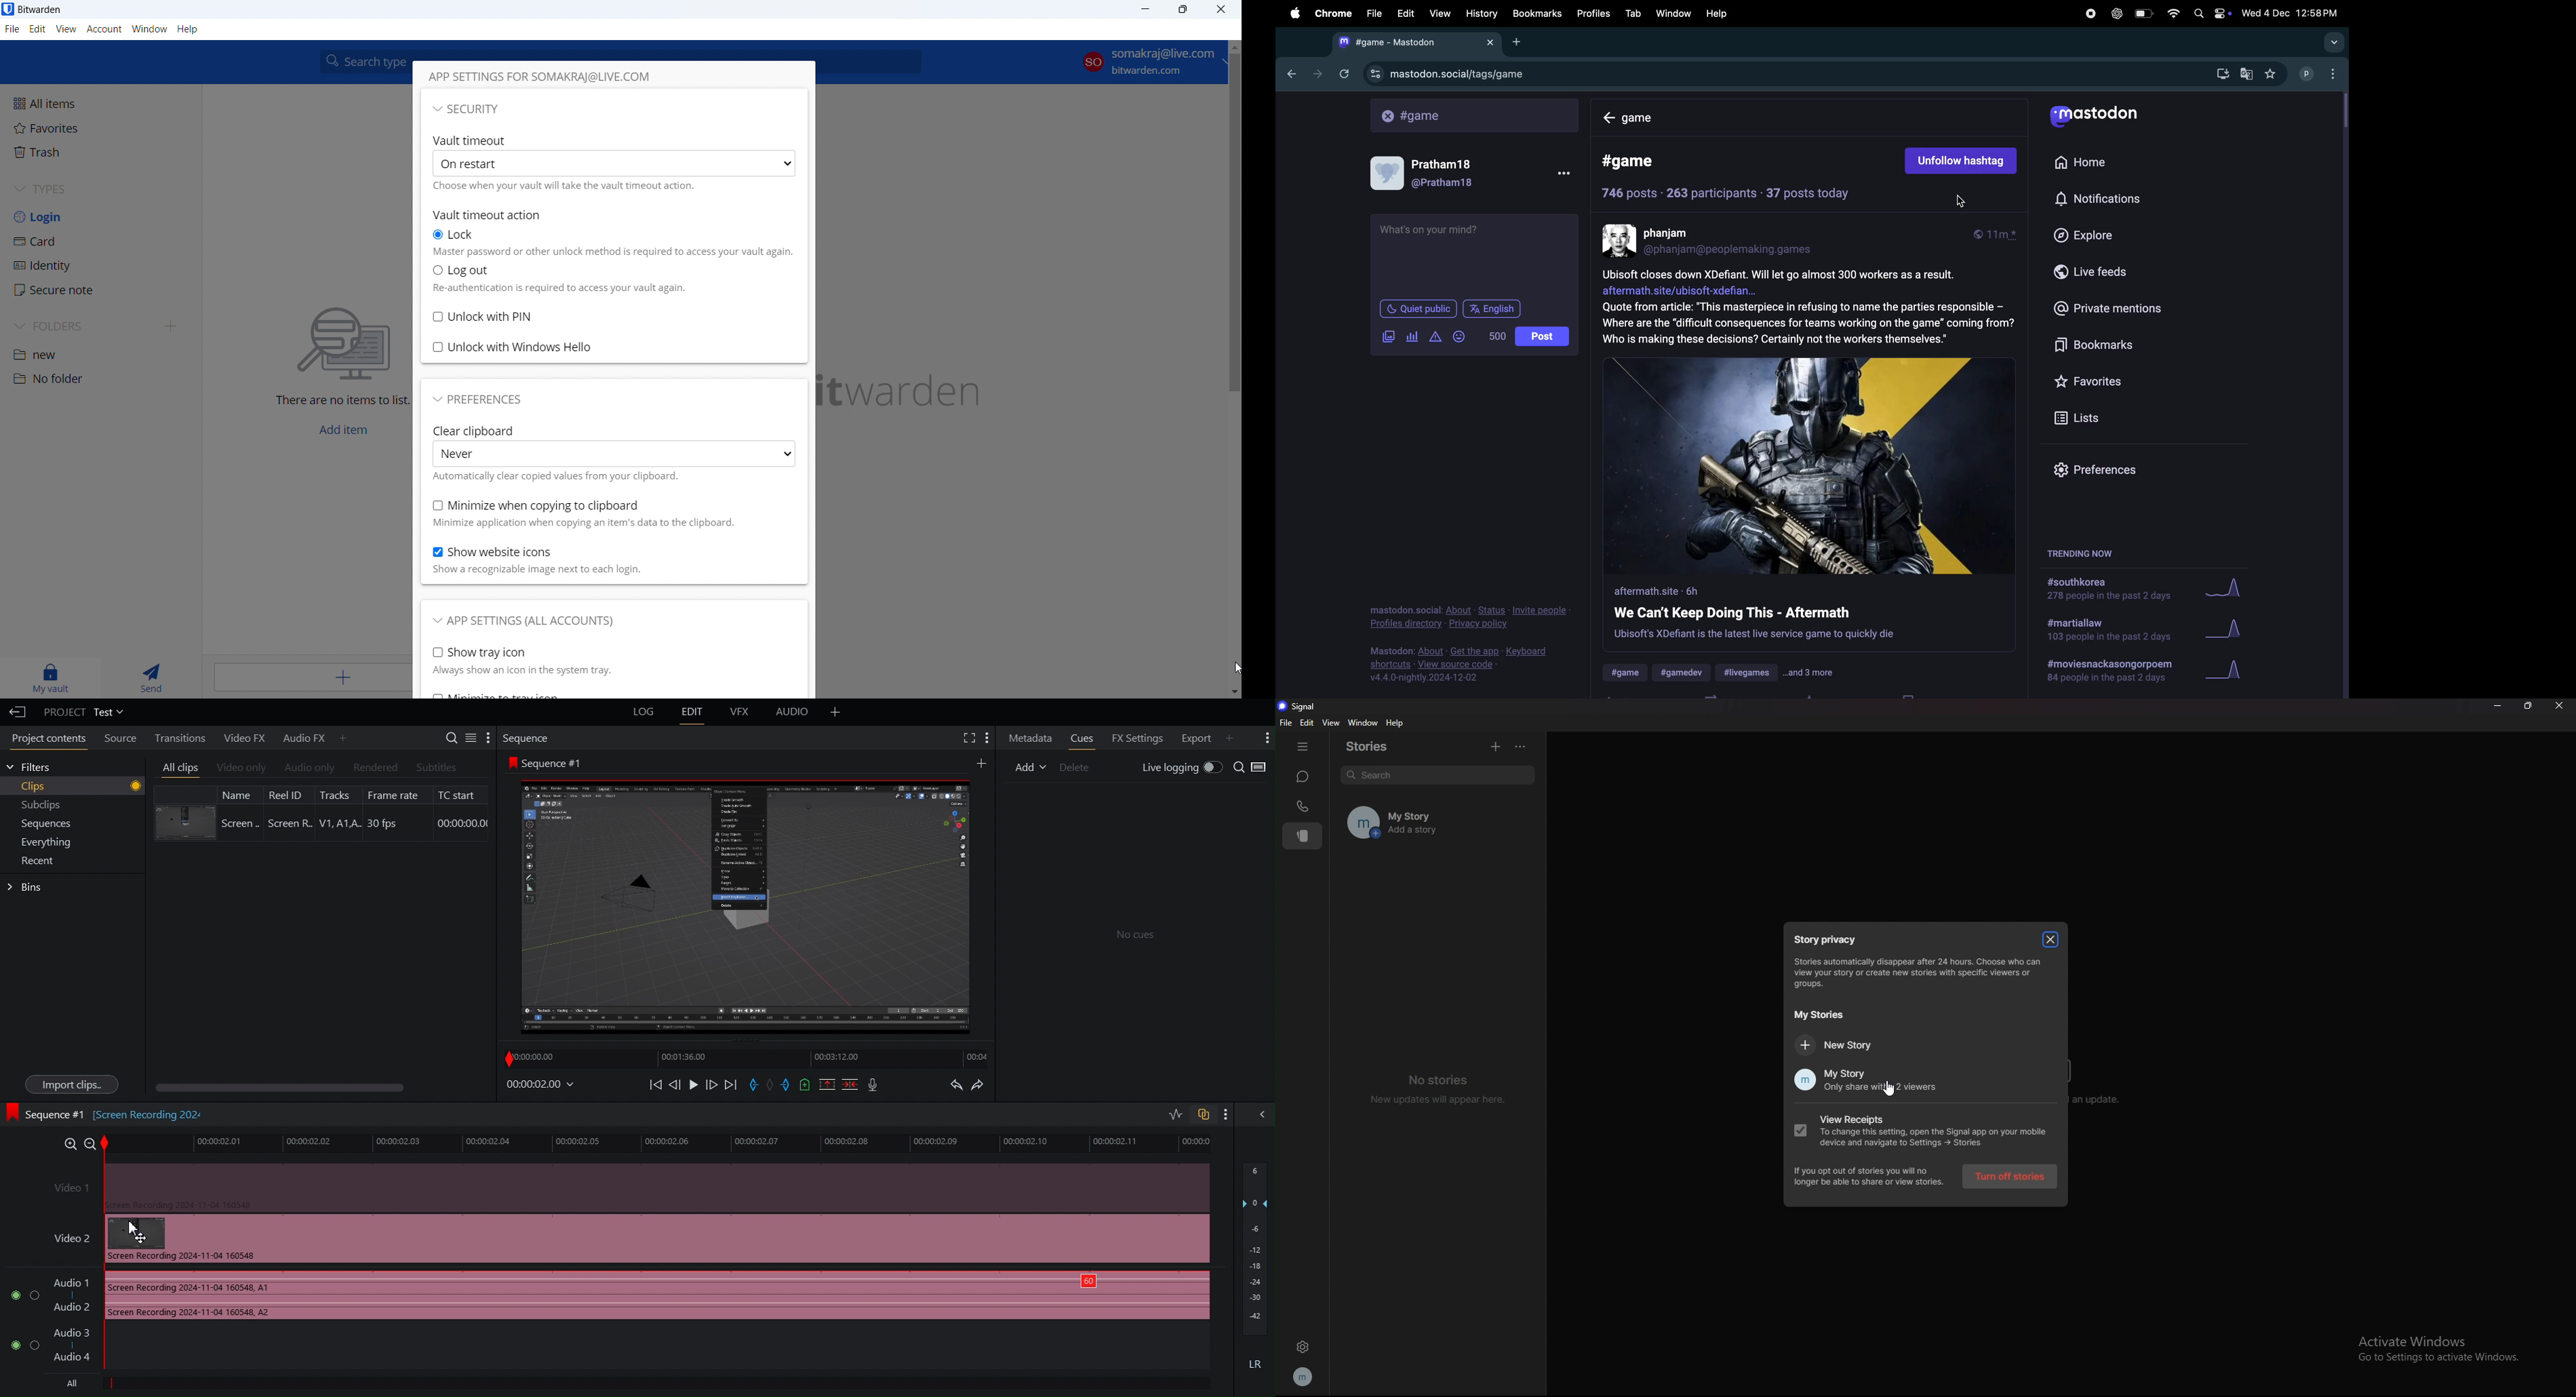 The image size is (2576, 1400). What do you see at coordinates (178, 766) in the screenshot?
I see `All clips` at bounding box center [178, 766].